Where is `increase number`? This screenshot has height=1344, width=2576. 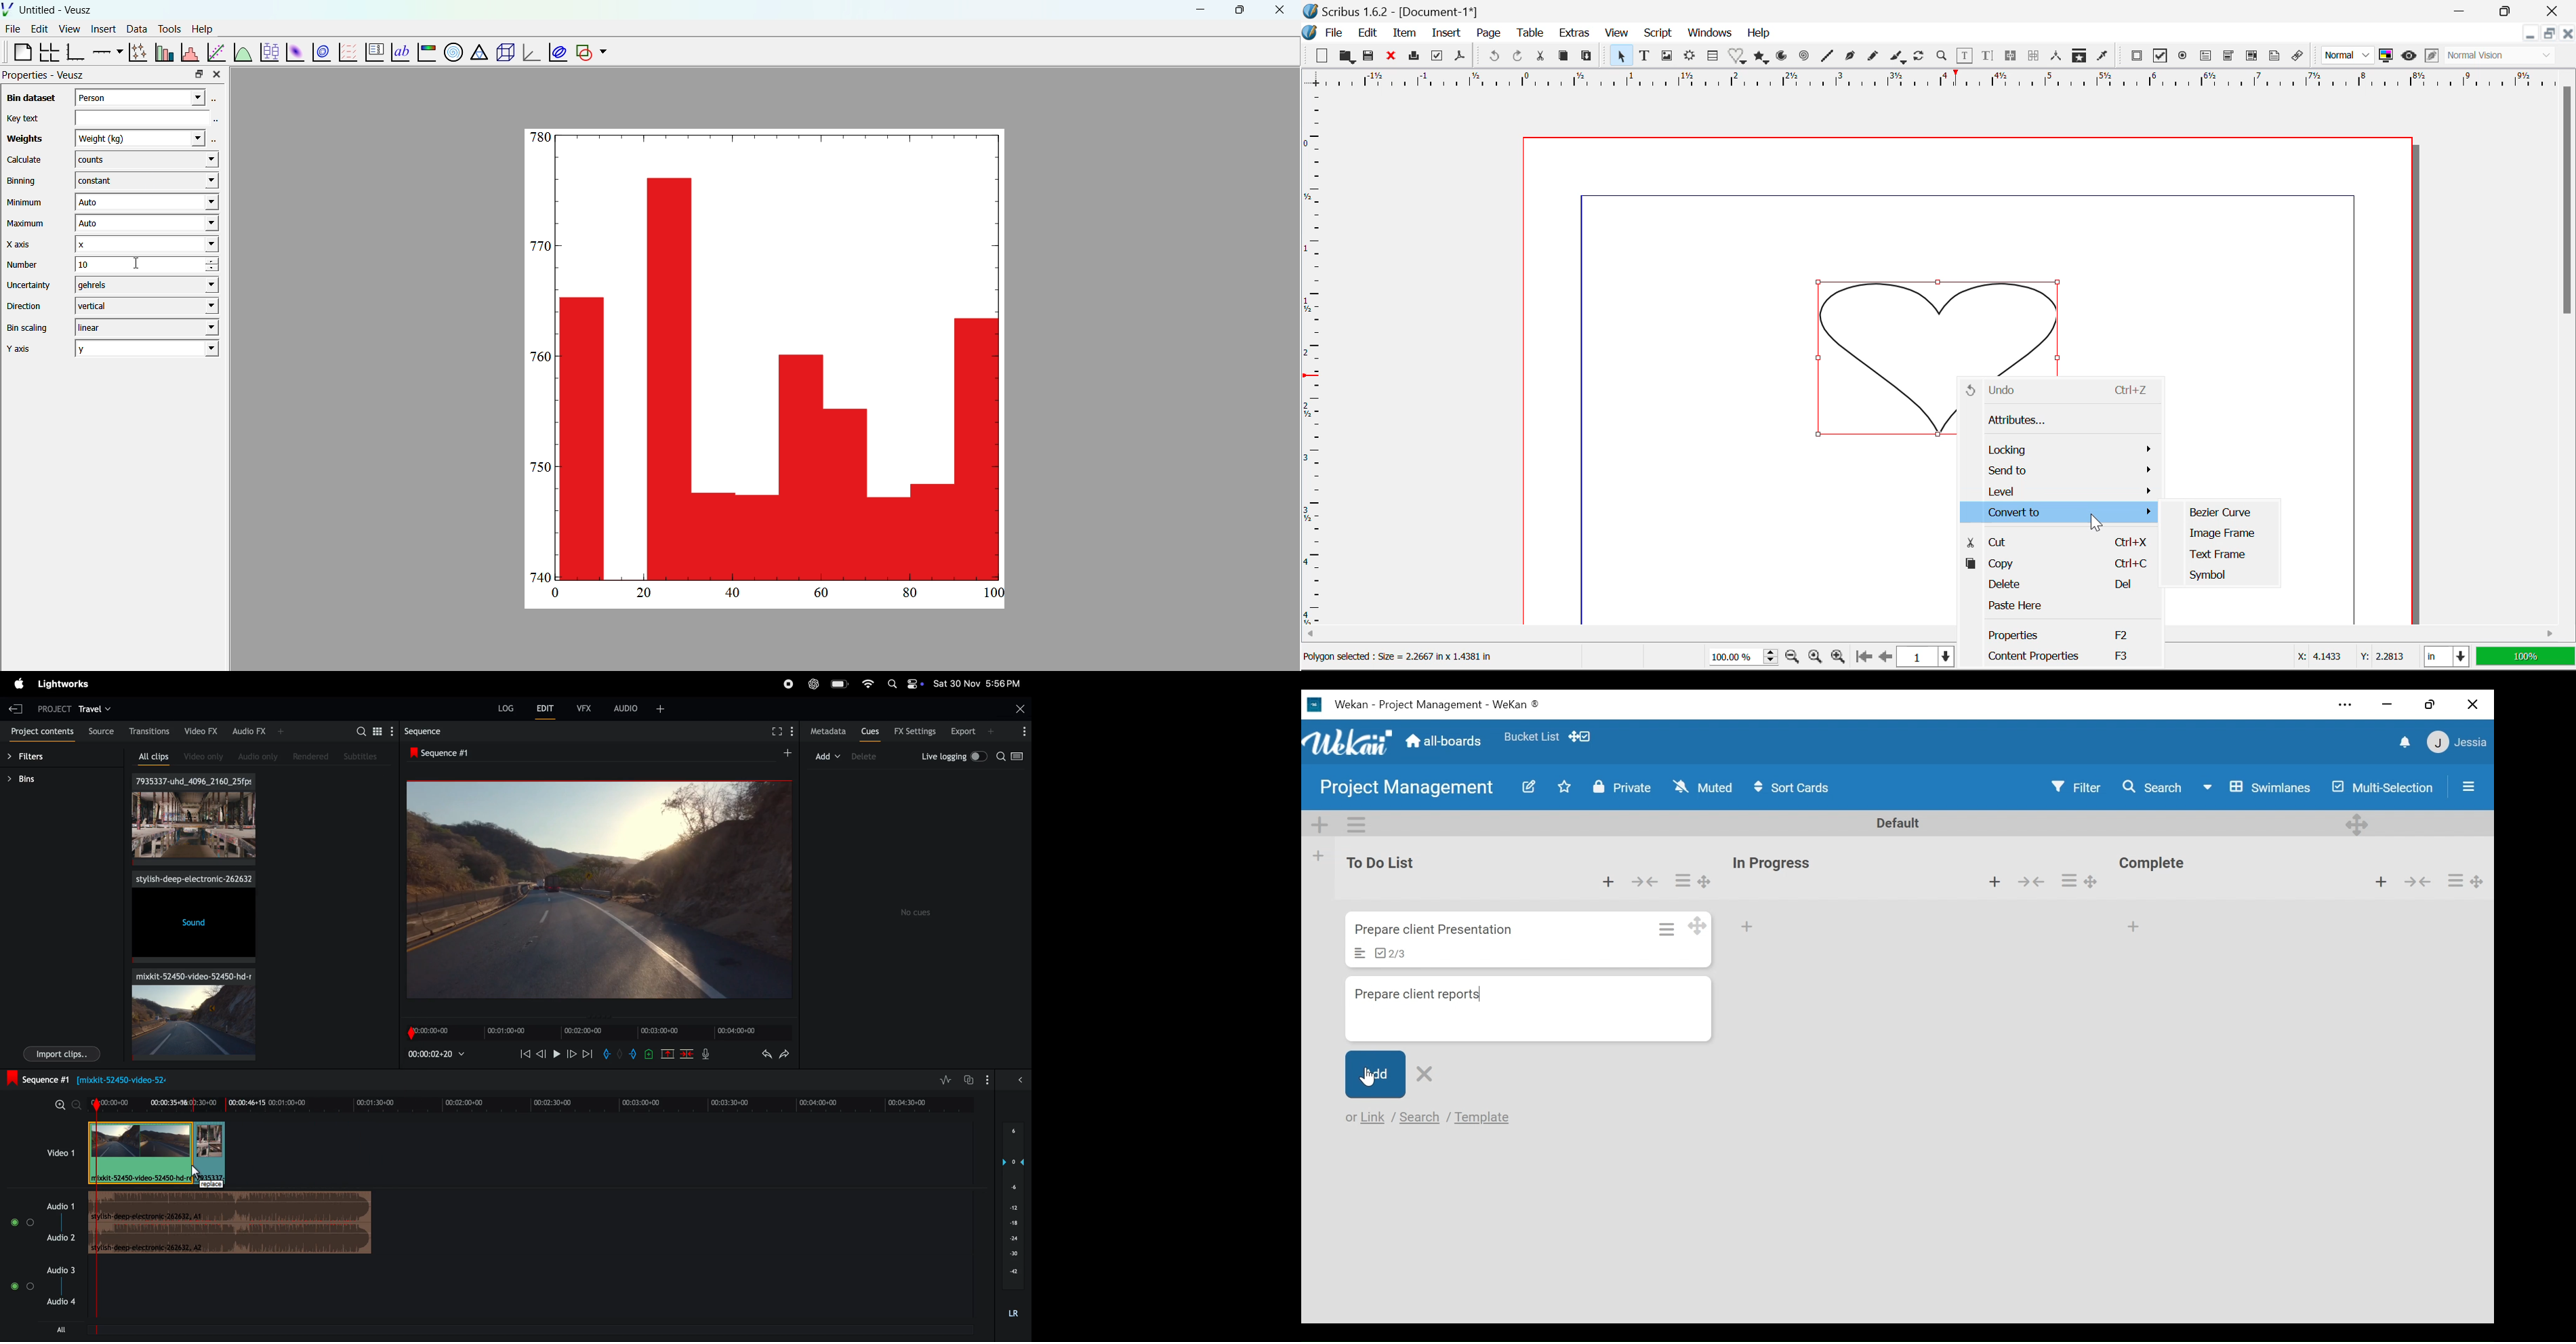
increase number is located at coordinates (222, 261).